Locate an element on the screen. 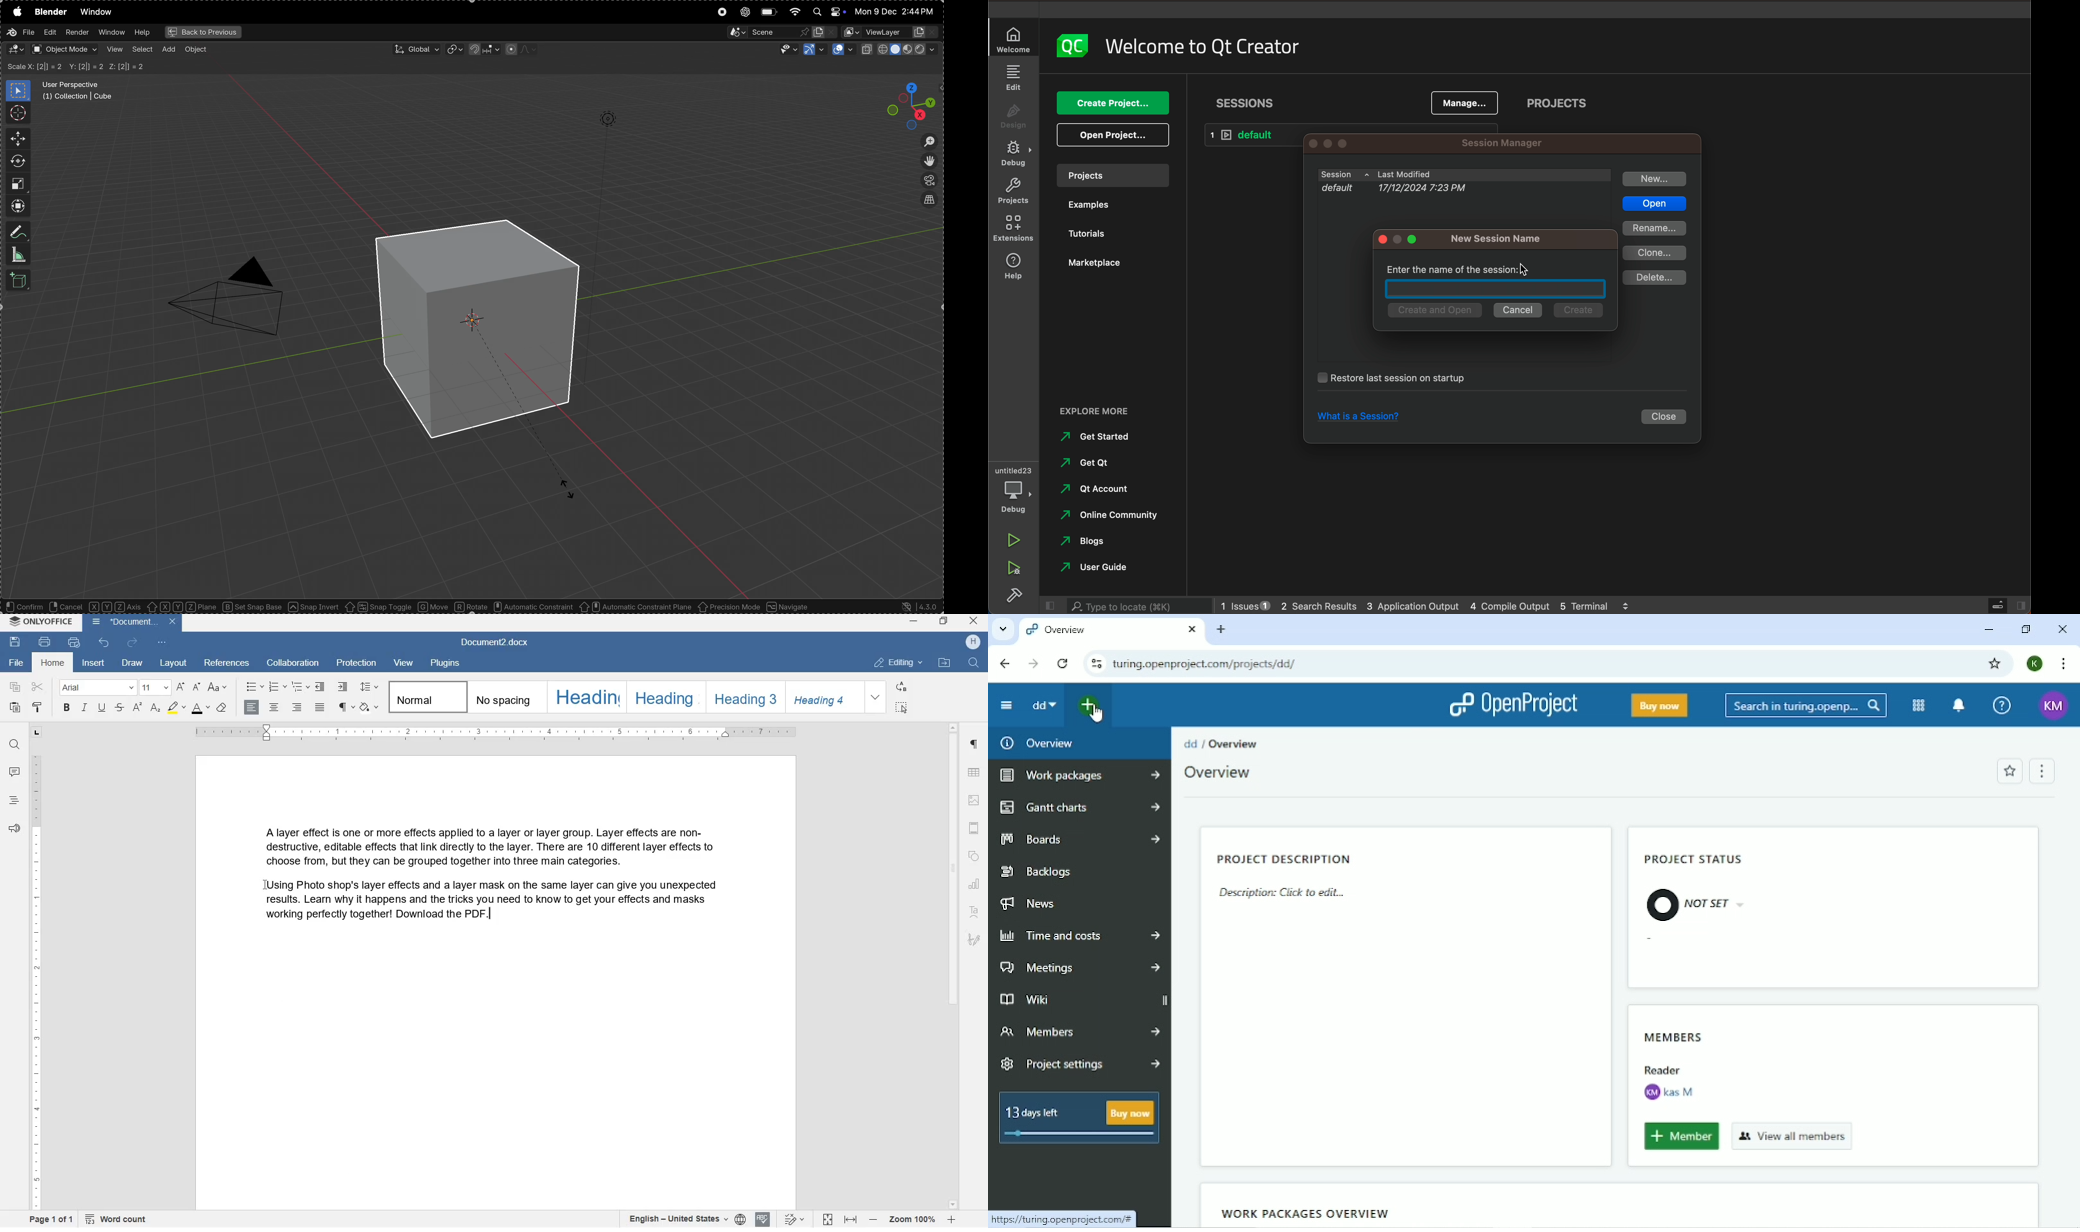  CURSOR POSITION is located at coordinates (266, 887).